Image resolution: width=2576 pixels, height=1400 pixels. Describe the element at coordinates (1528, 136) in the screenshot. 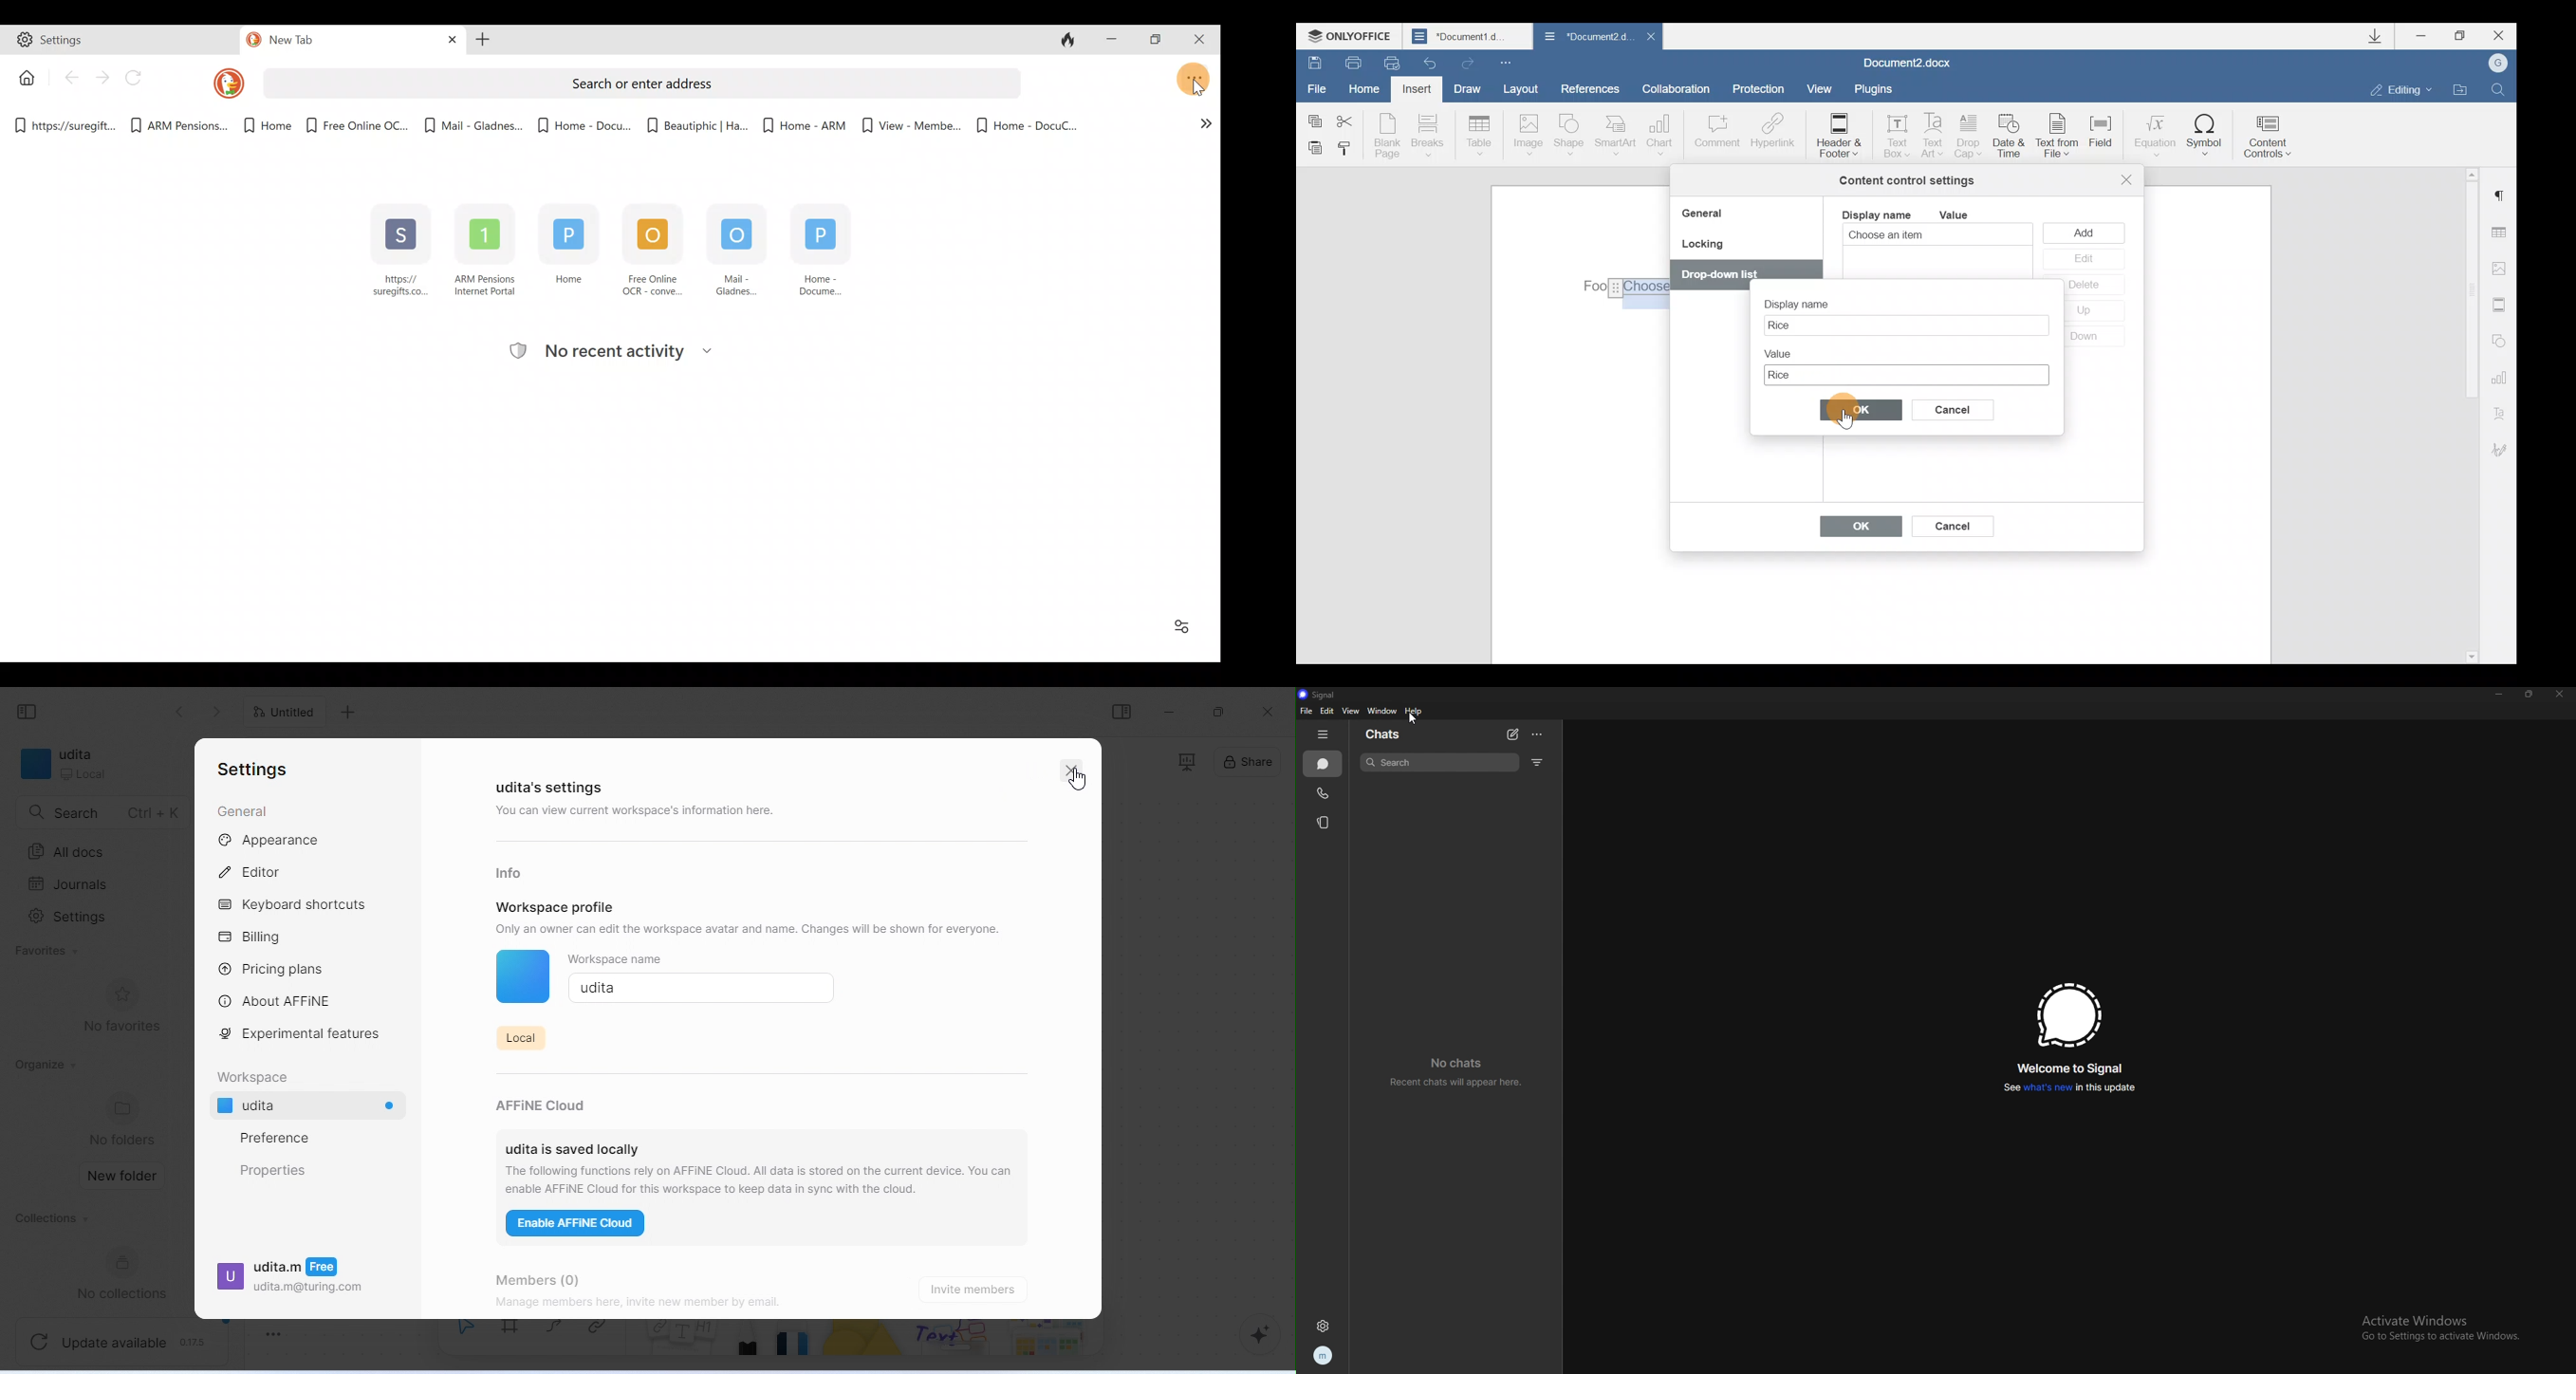

I see `Image` at that location.